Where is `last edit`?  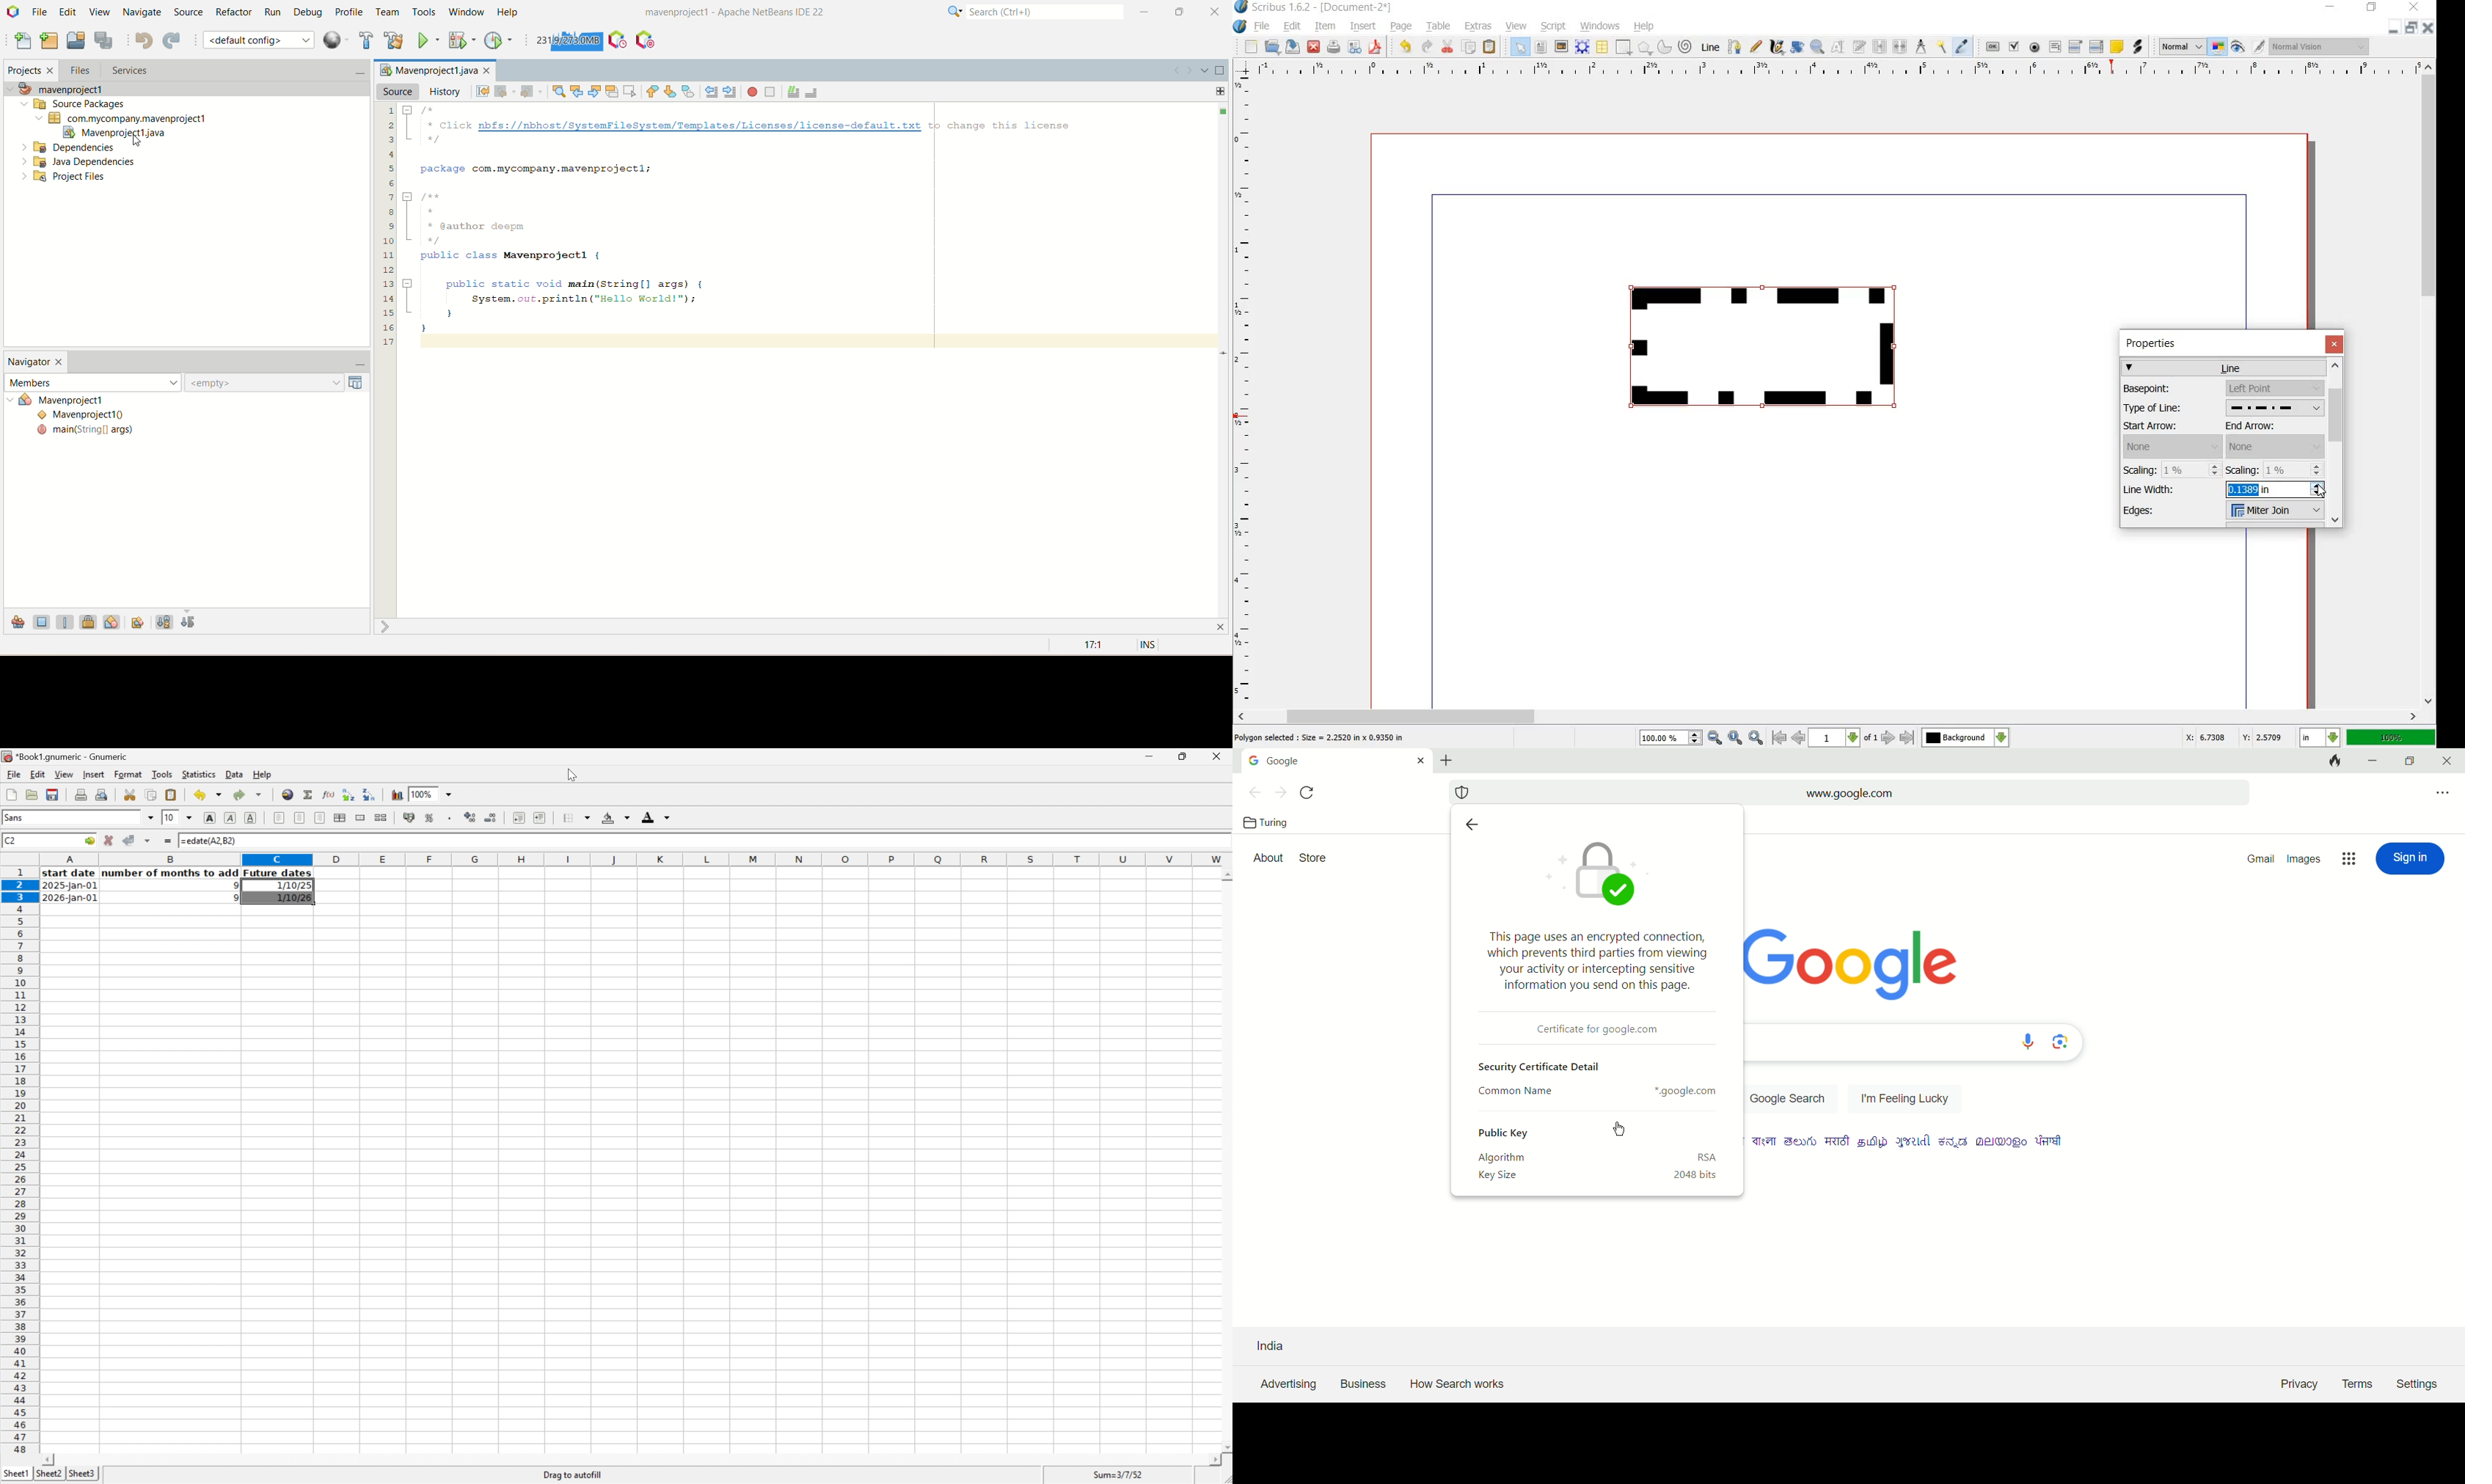 last edit is located at coordinates (483, 92).